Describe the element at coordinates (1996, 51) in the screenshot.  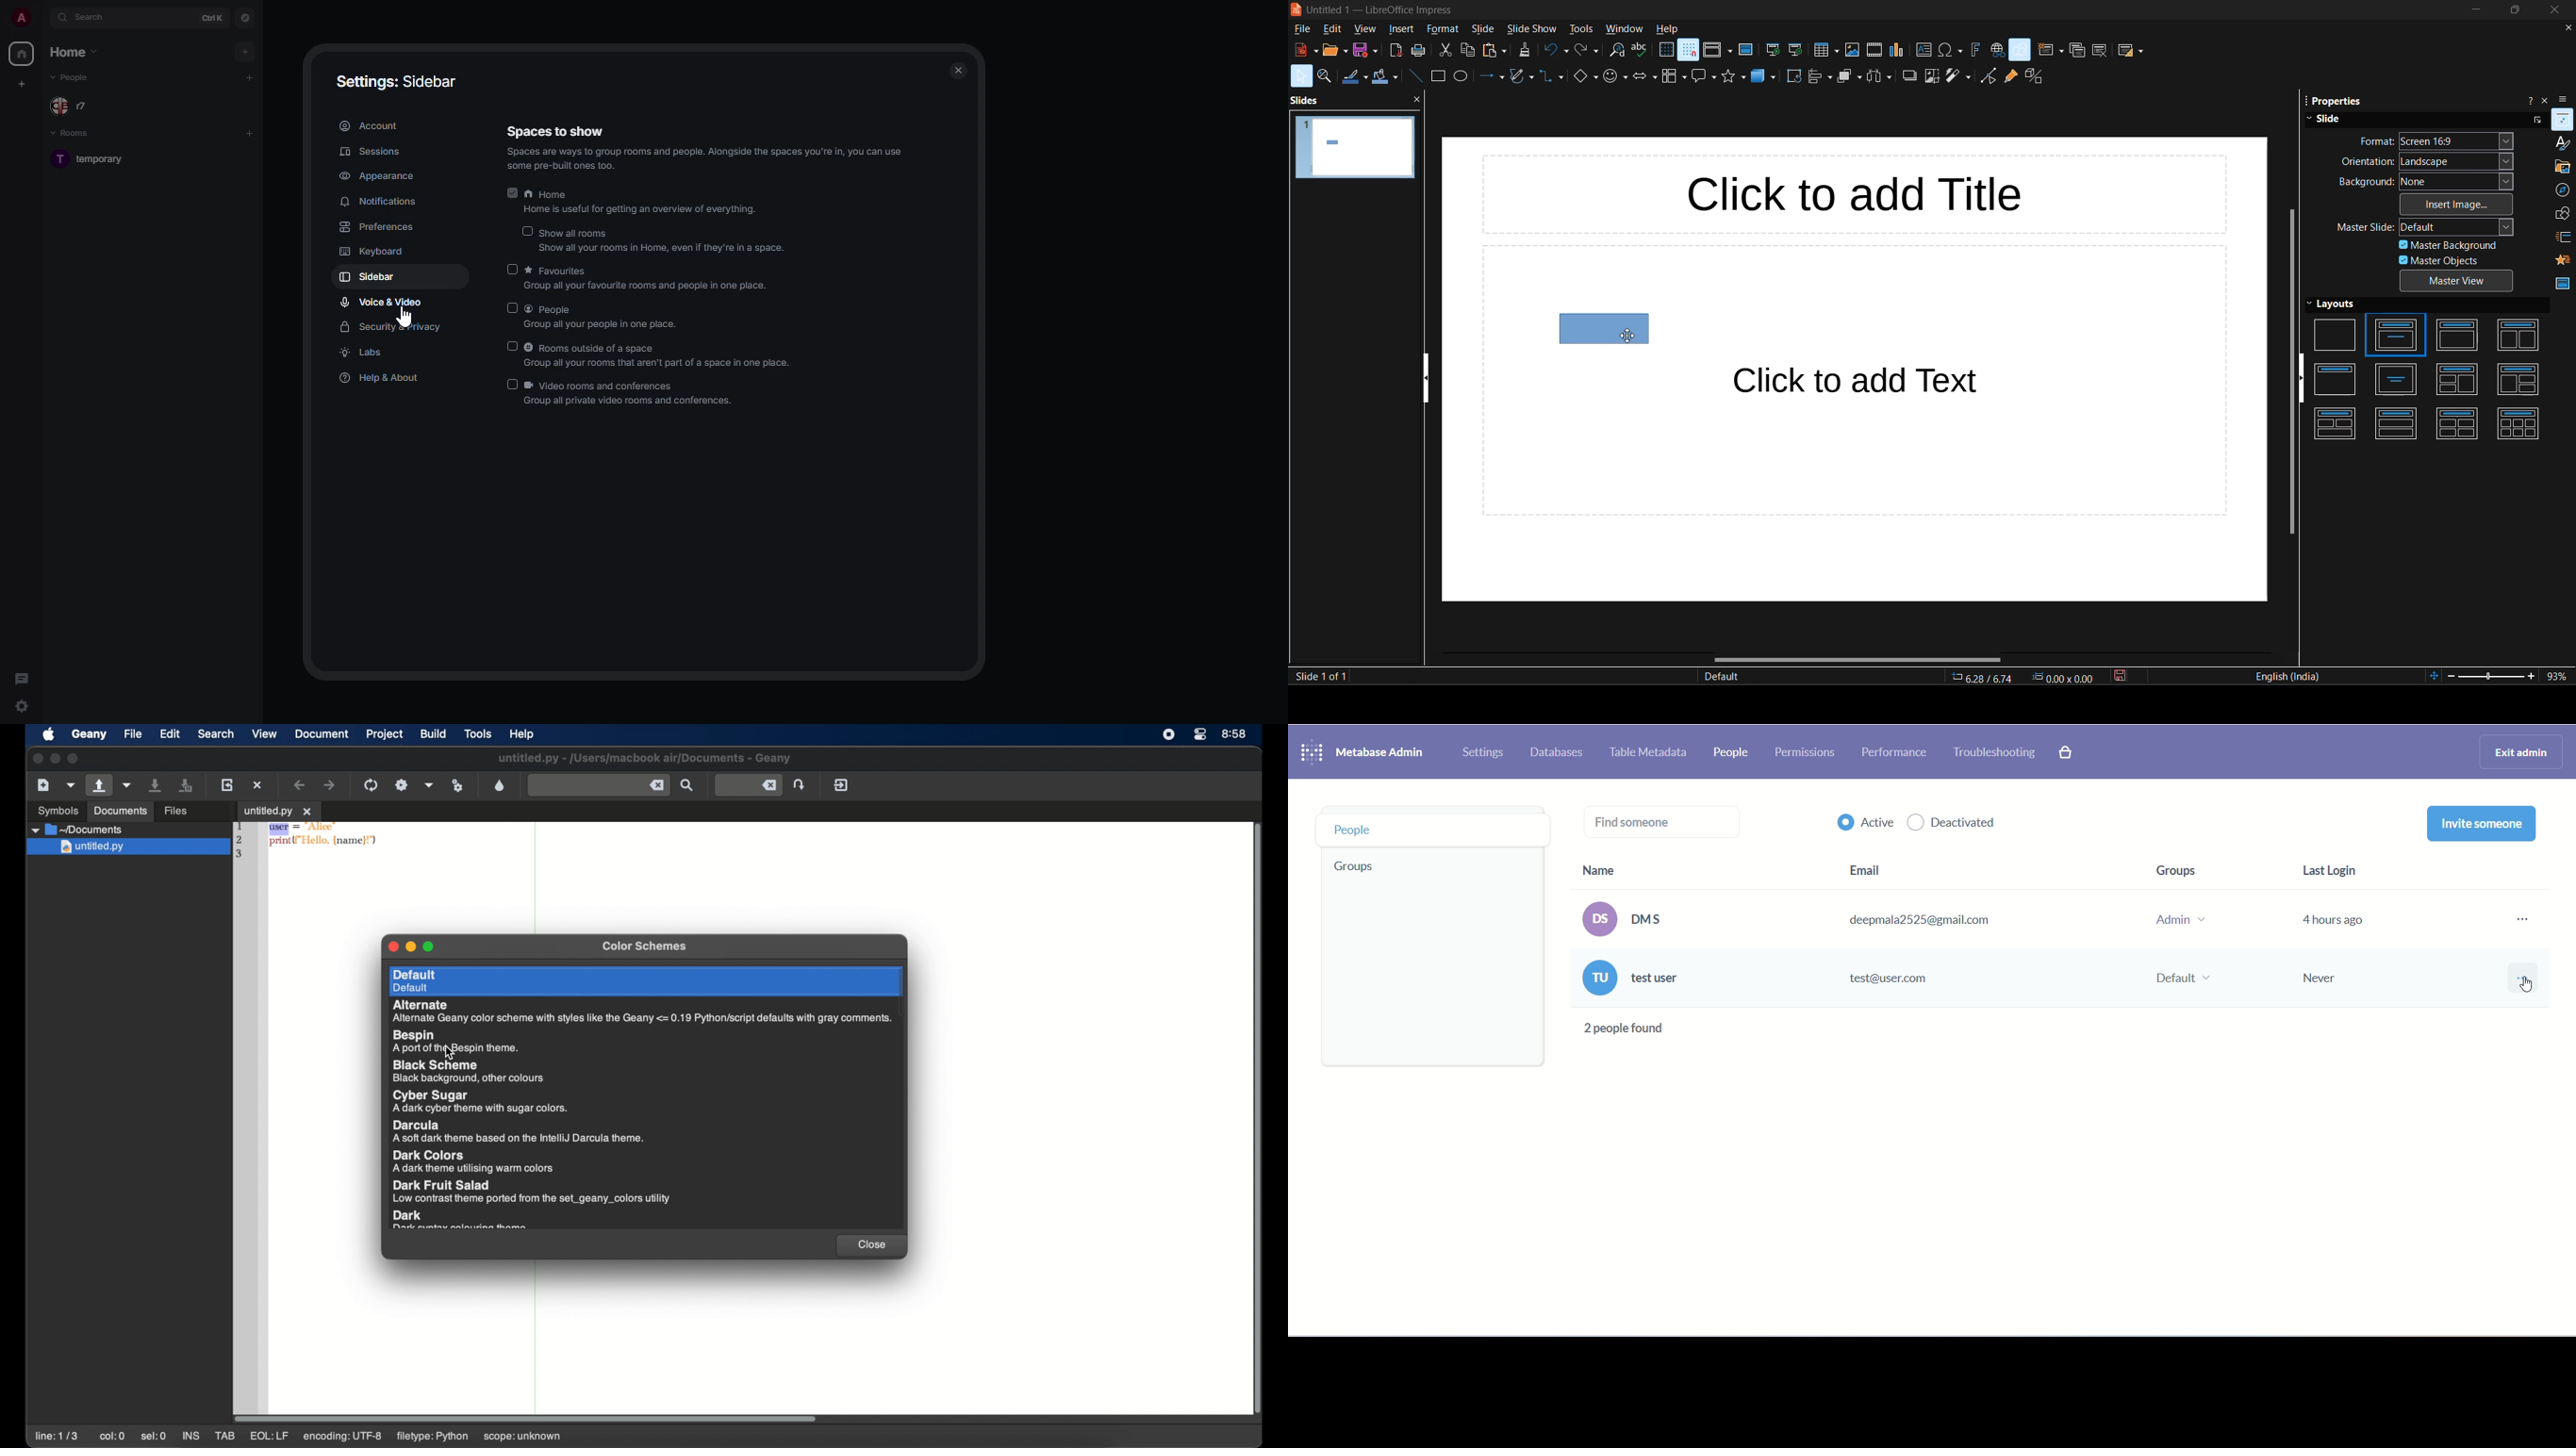
I see `insert hyperlink` at that location.